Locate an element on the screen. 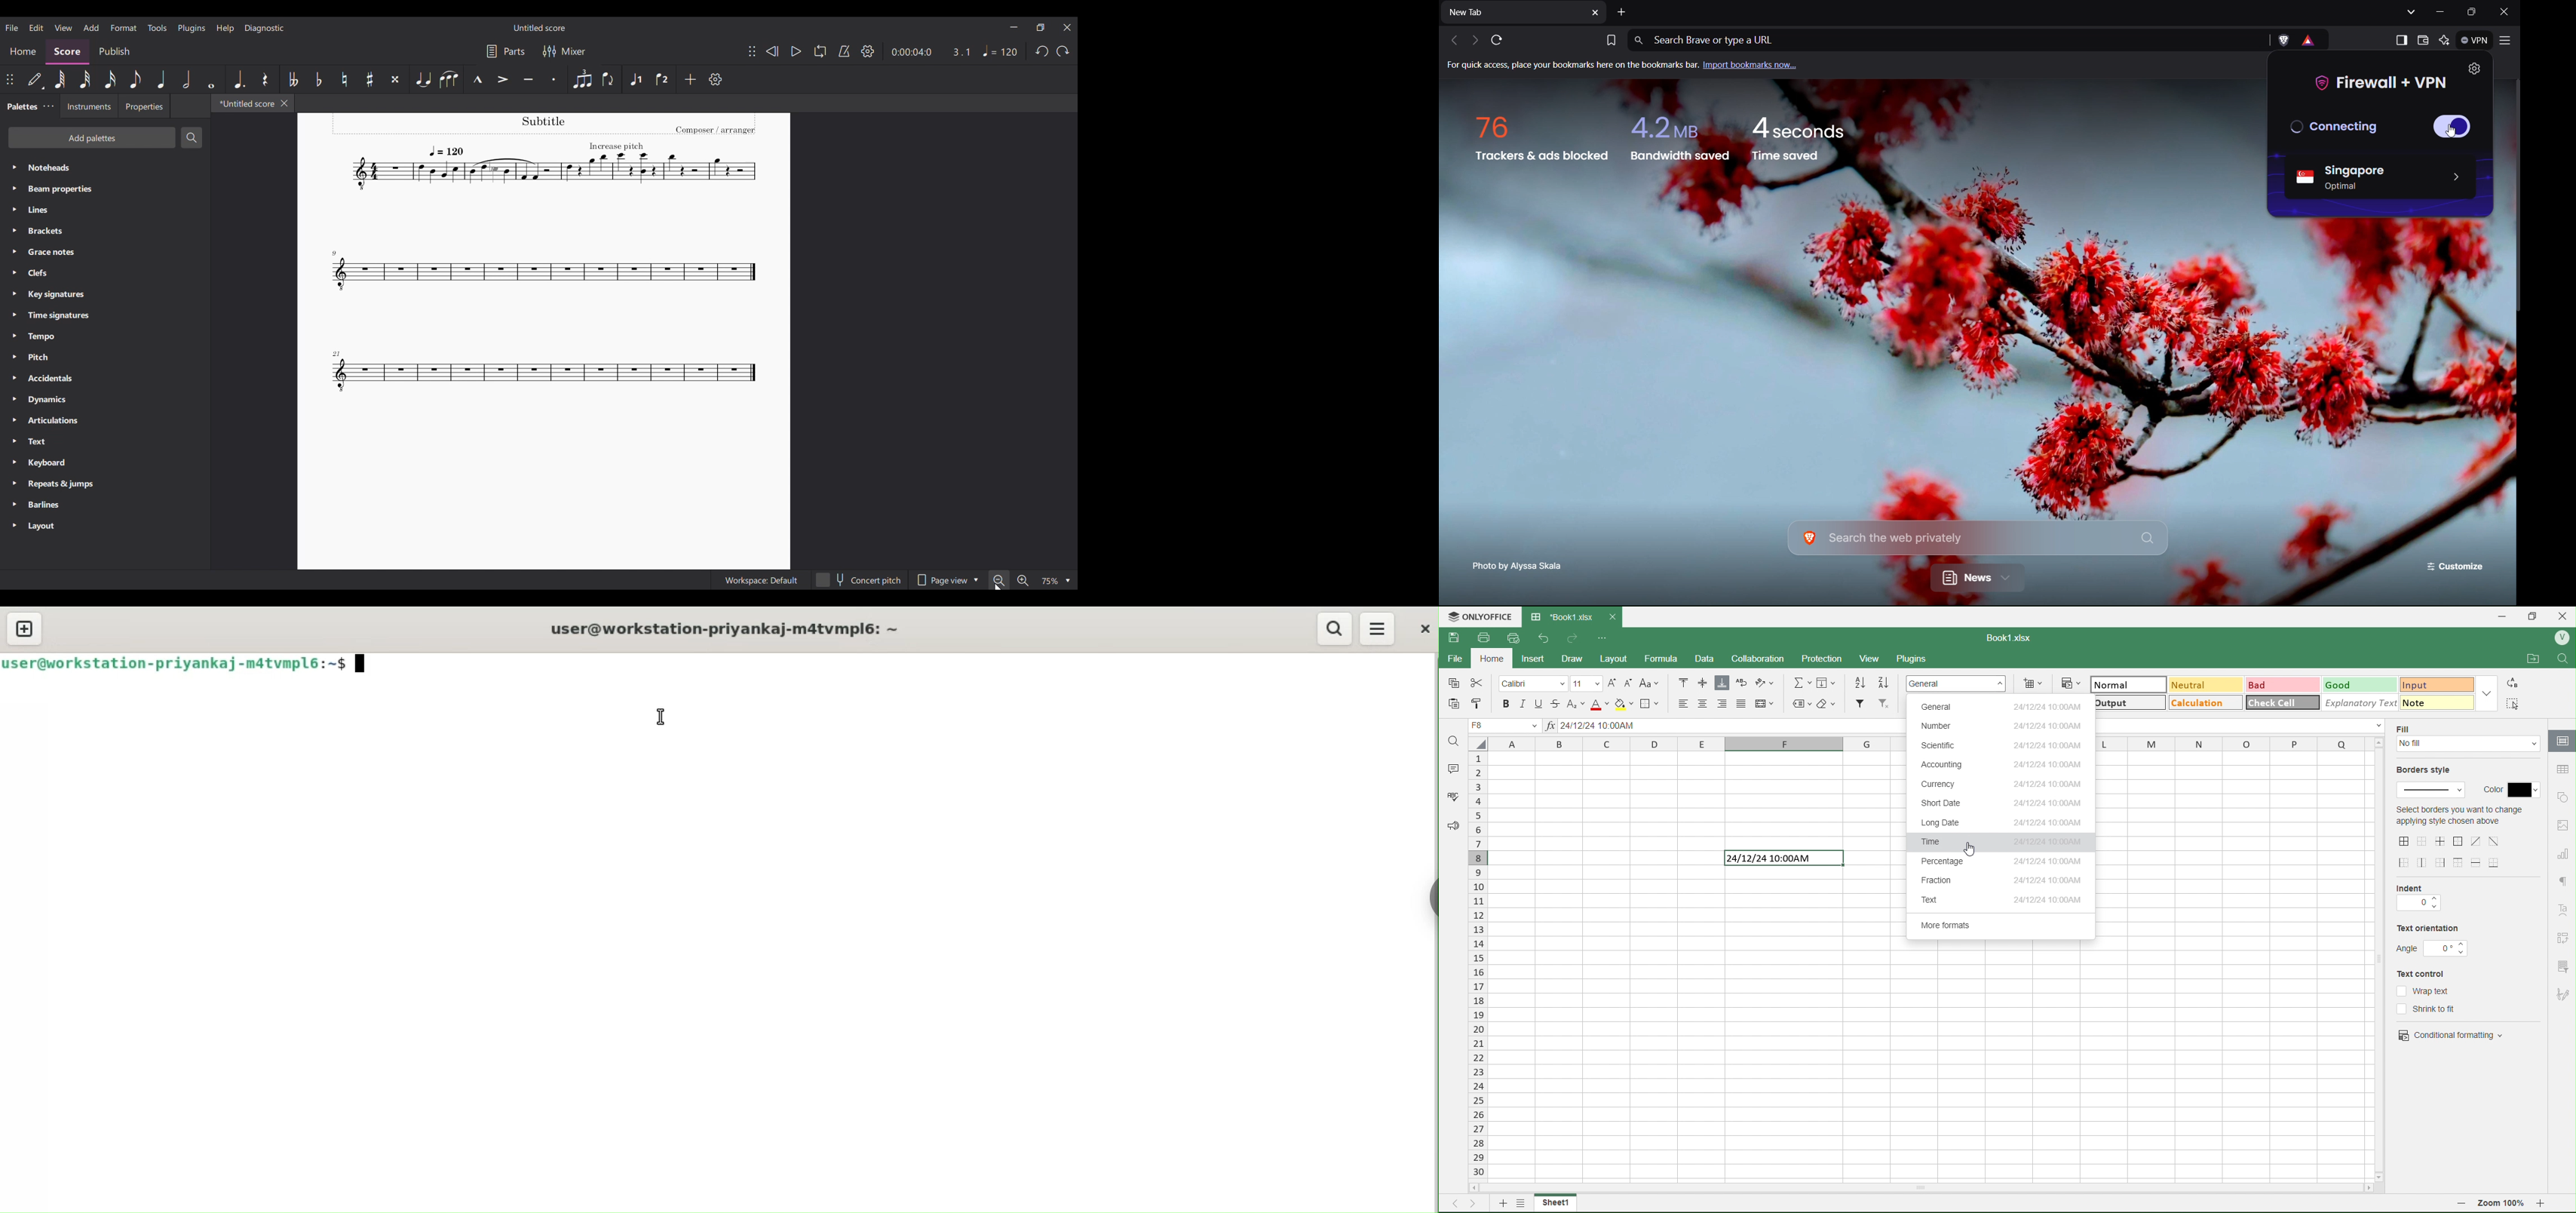 This screenshot has width=2576, height=1232. Barlines is located at coordinates (105, 505).